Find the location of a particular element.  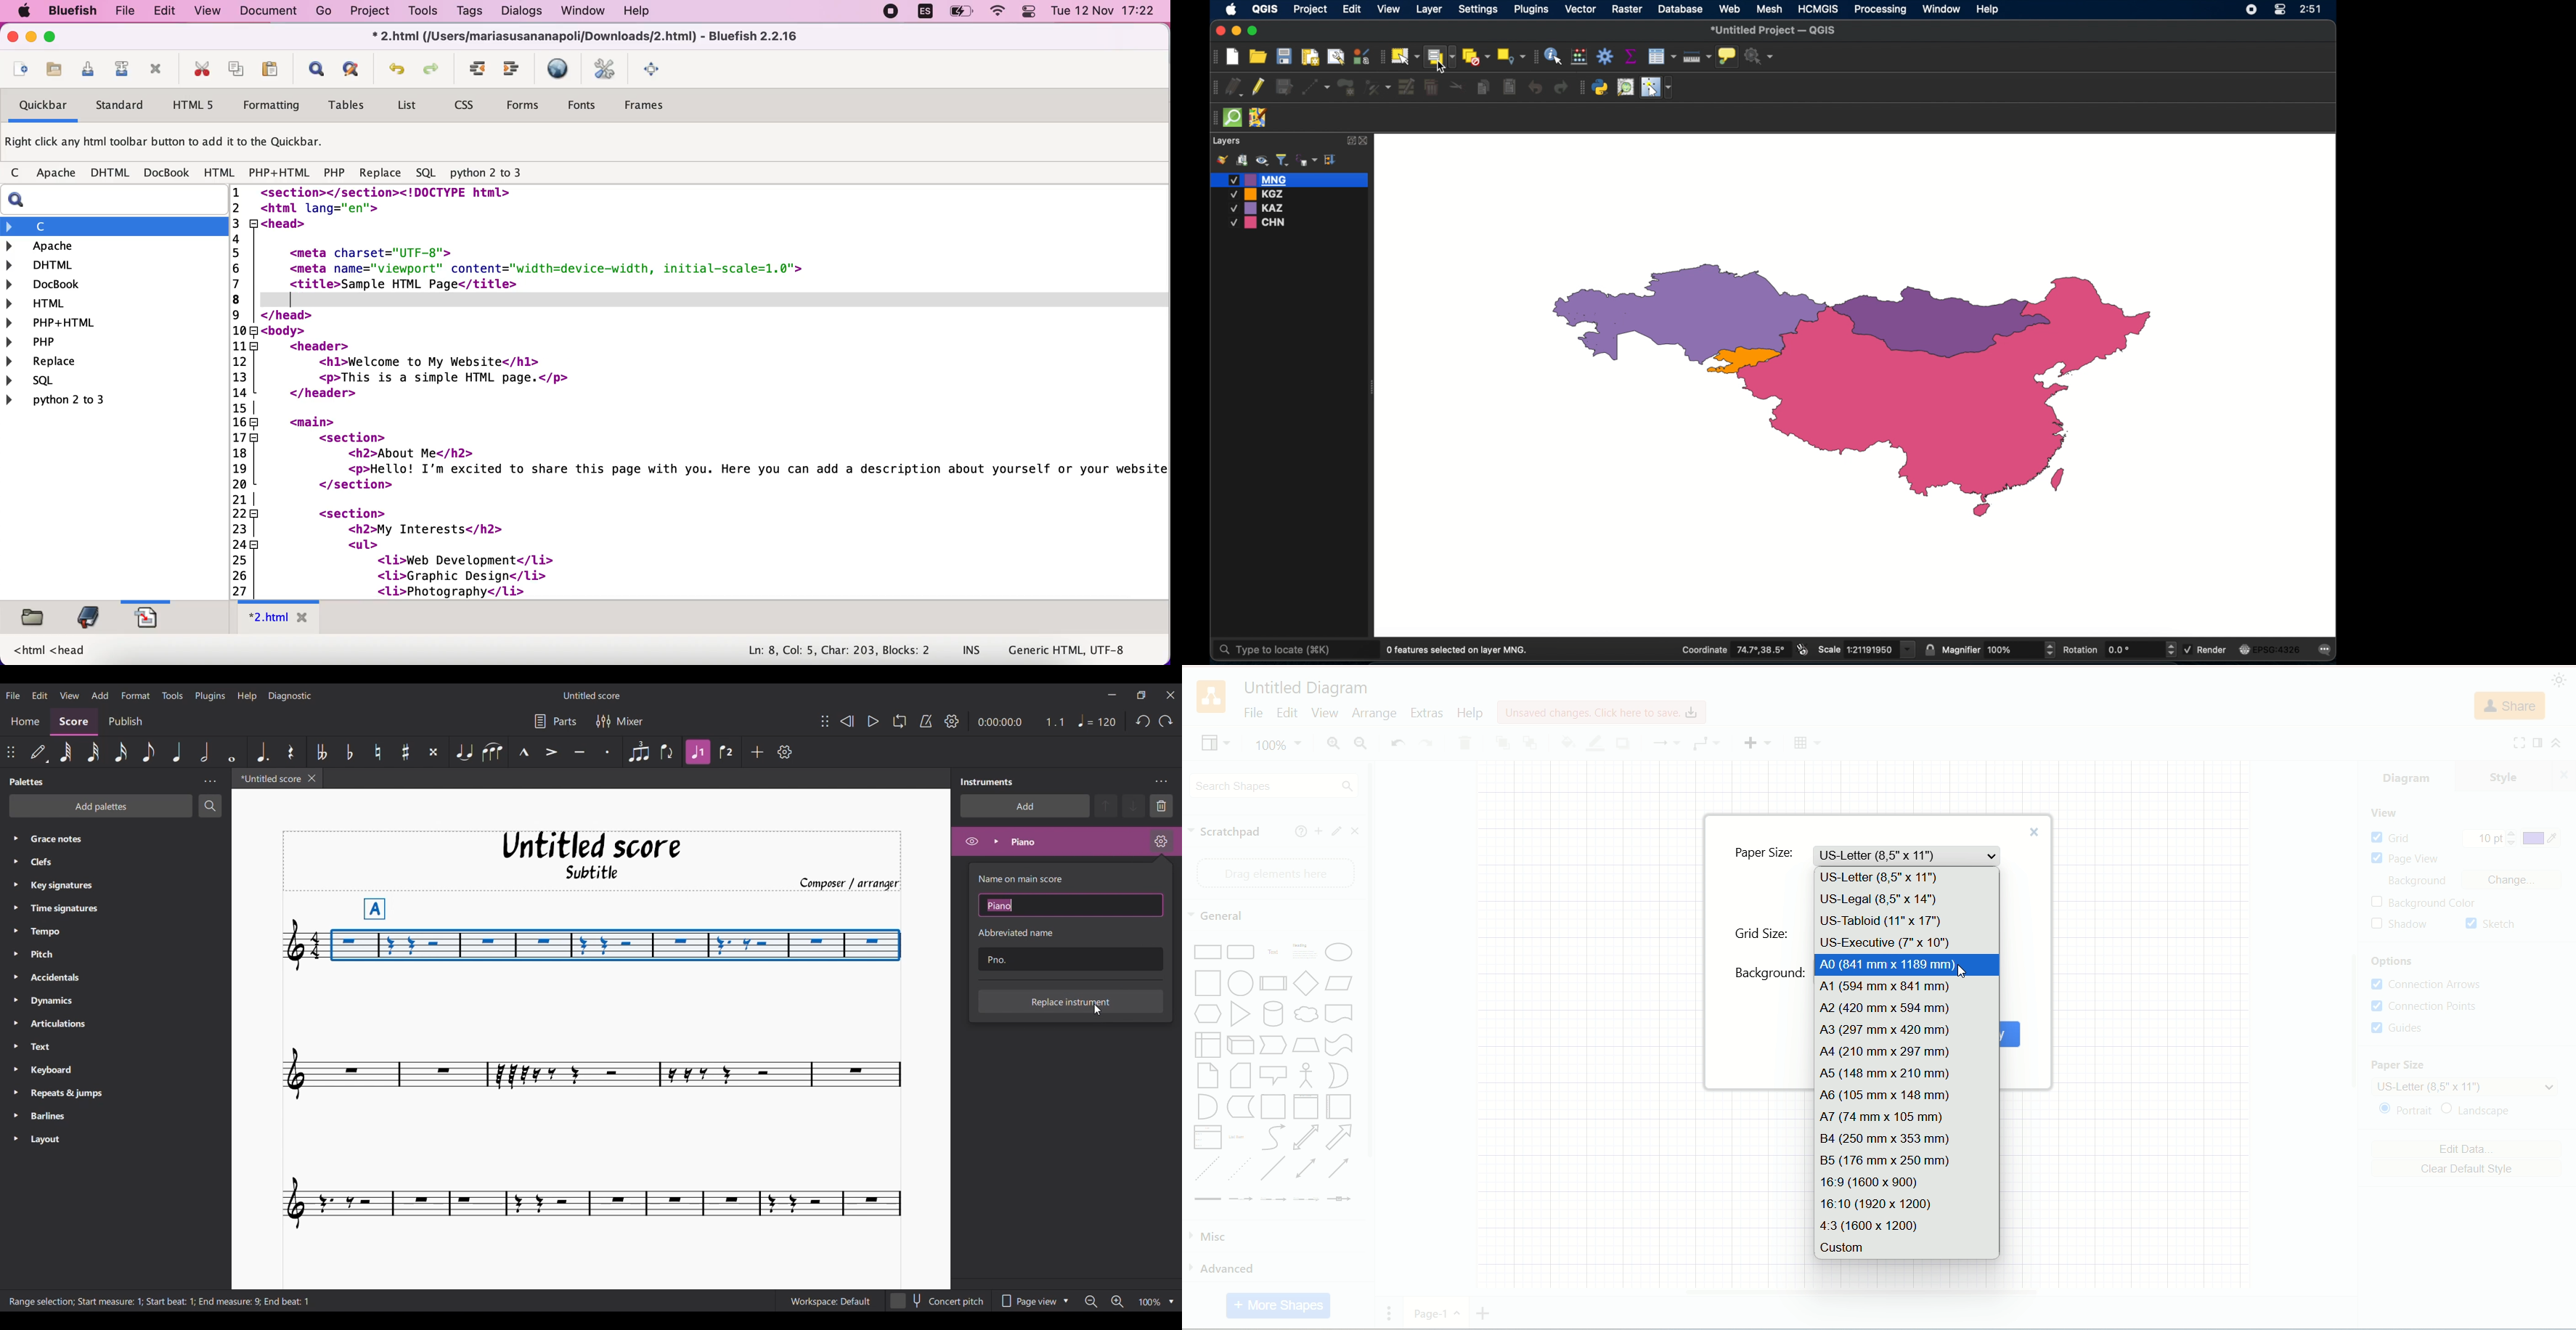

A3 is located at coordinates (1906, 1032).